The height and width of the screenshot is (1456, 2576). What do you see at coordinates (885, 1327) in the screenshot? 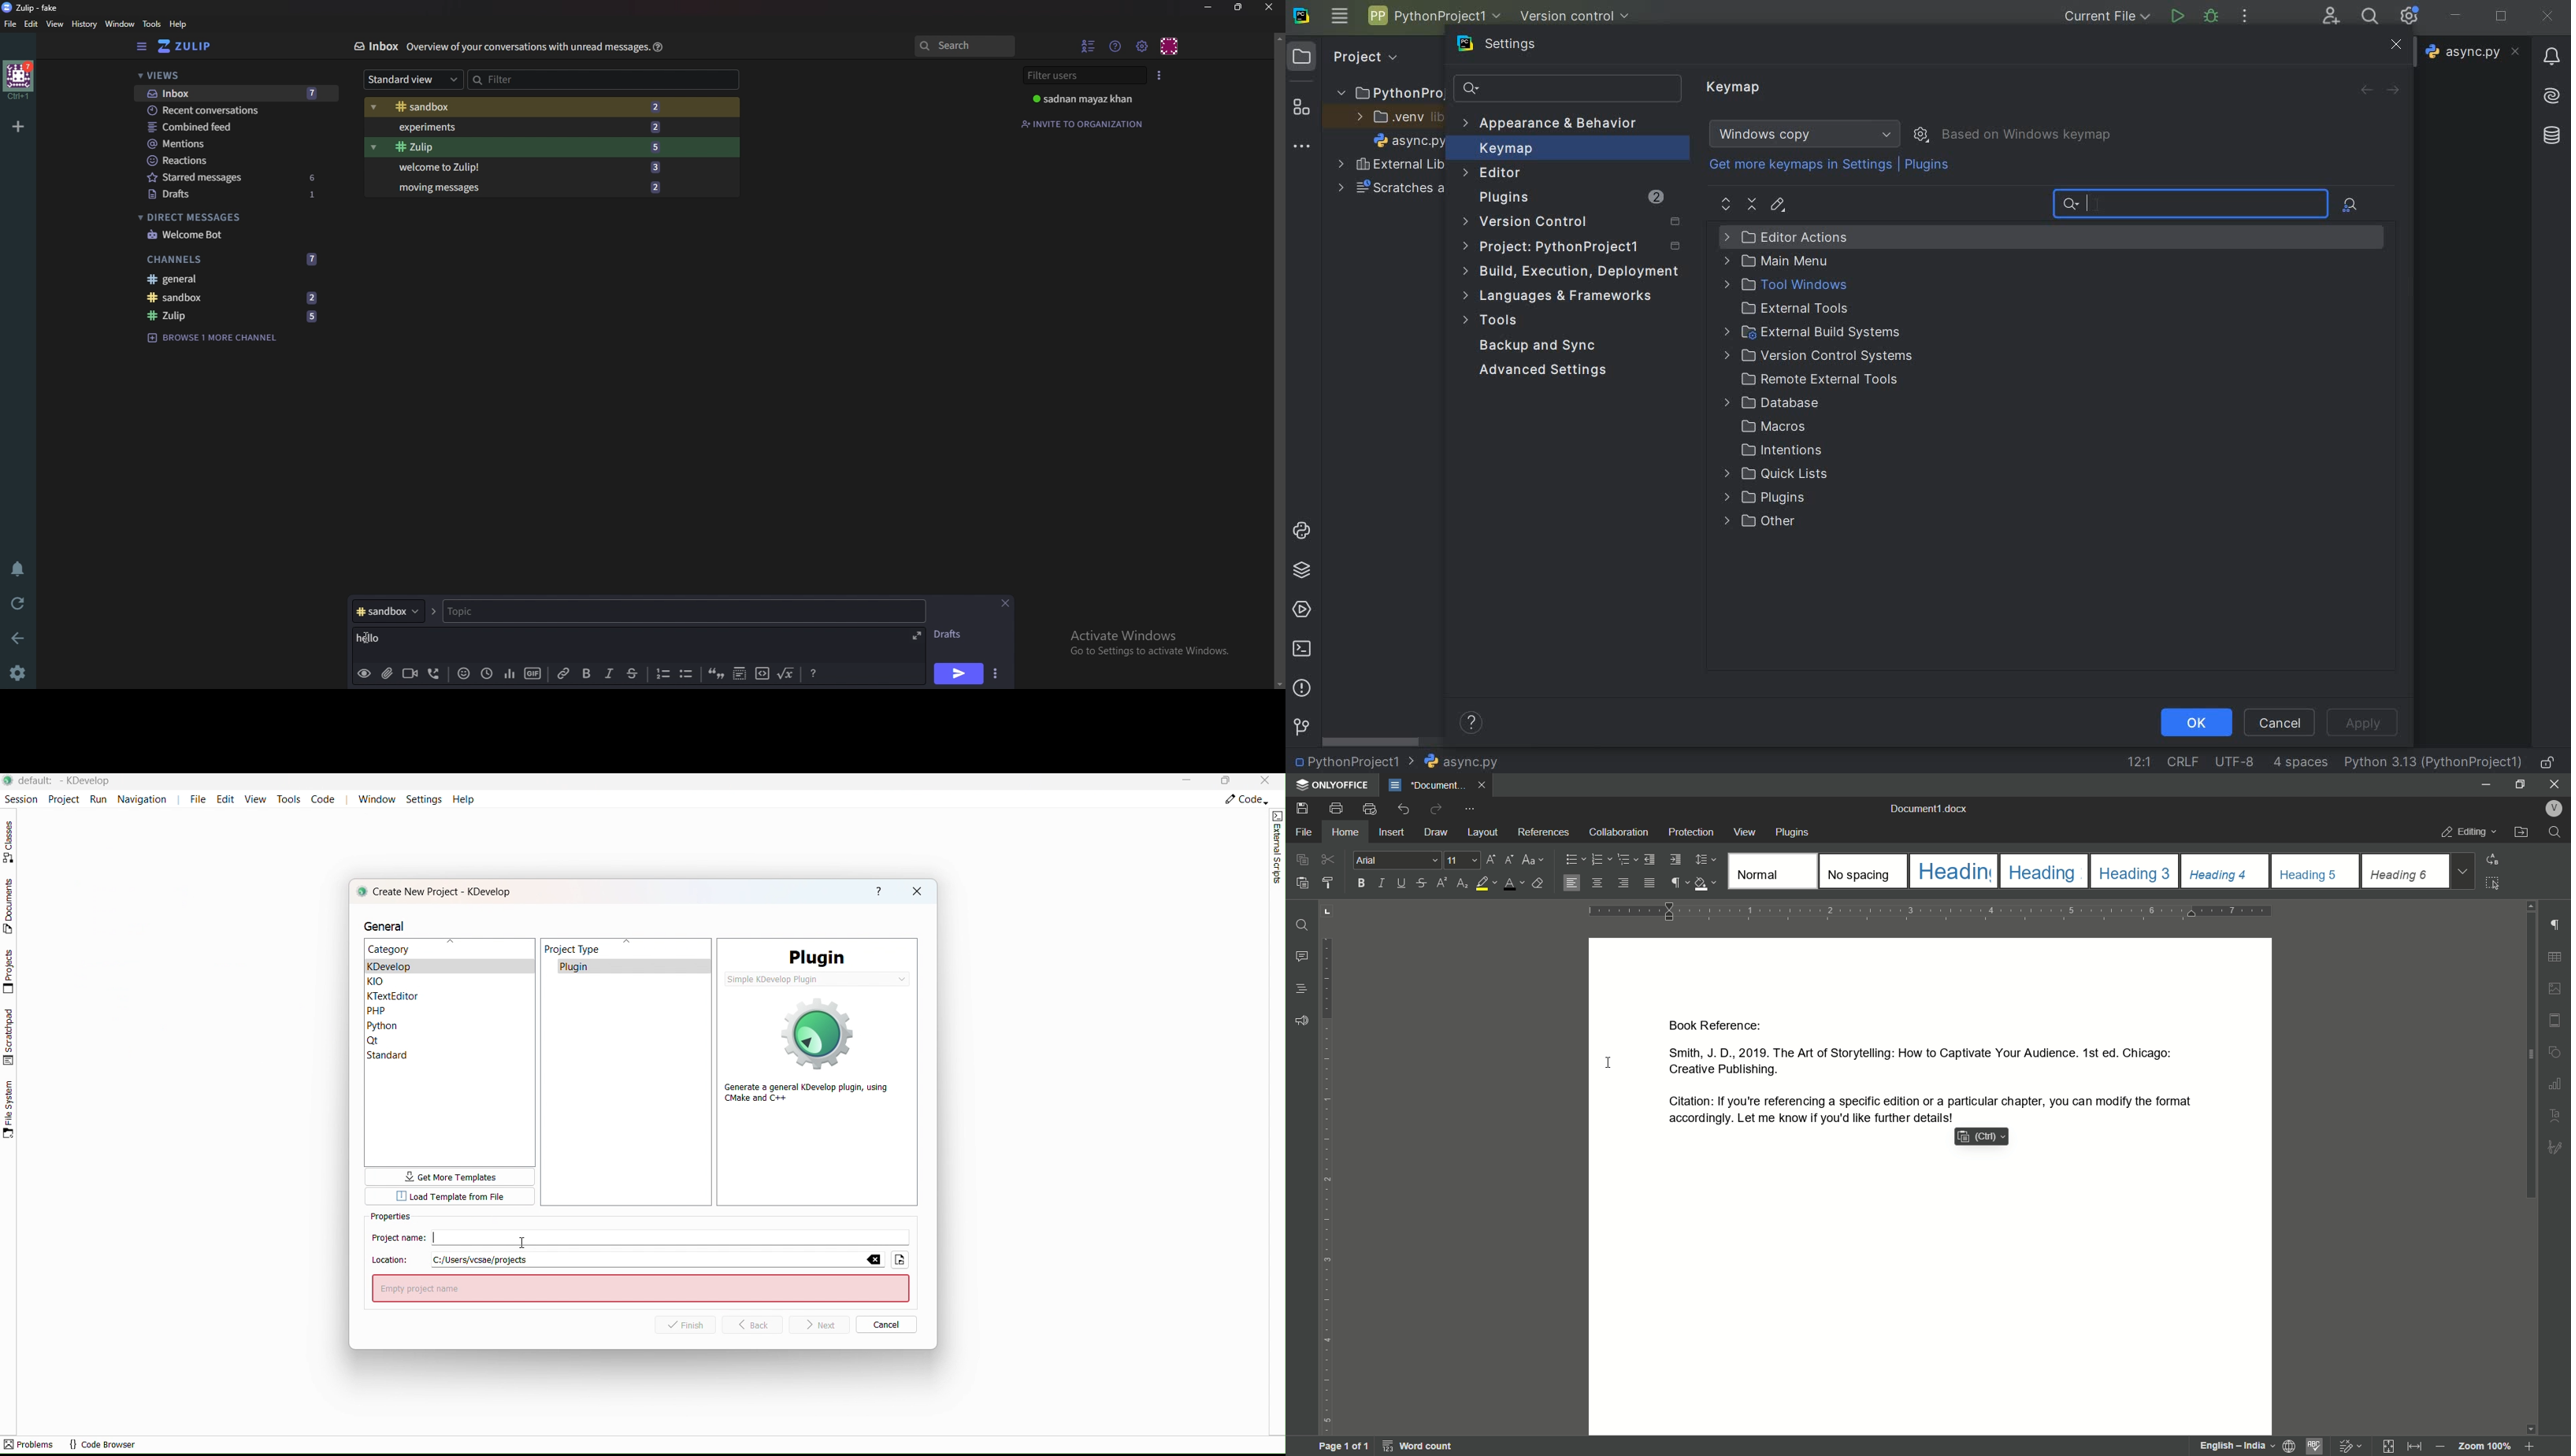
I see `Cancel` at bounding box center [885, 1327].